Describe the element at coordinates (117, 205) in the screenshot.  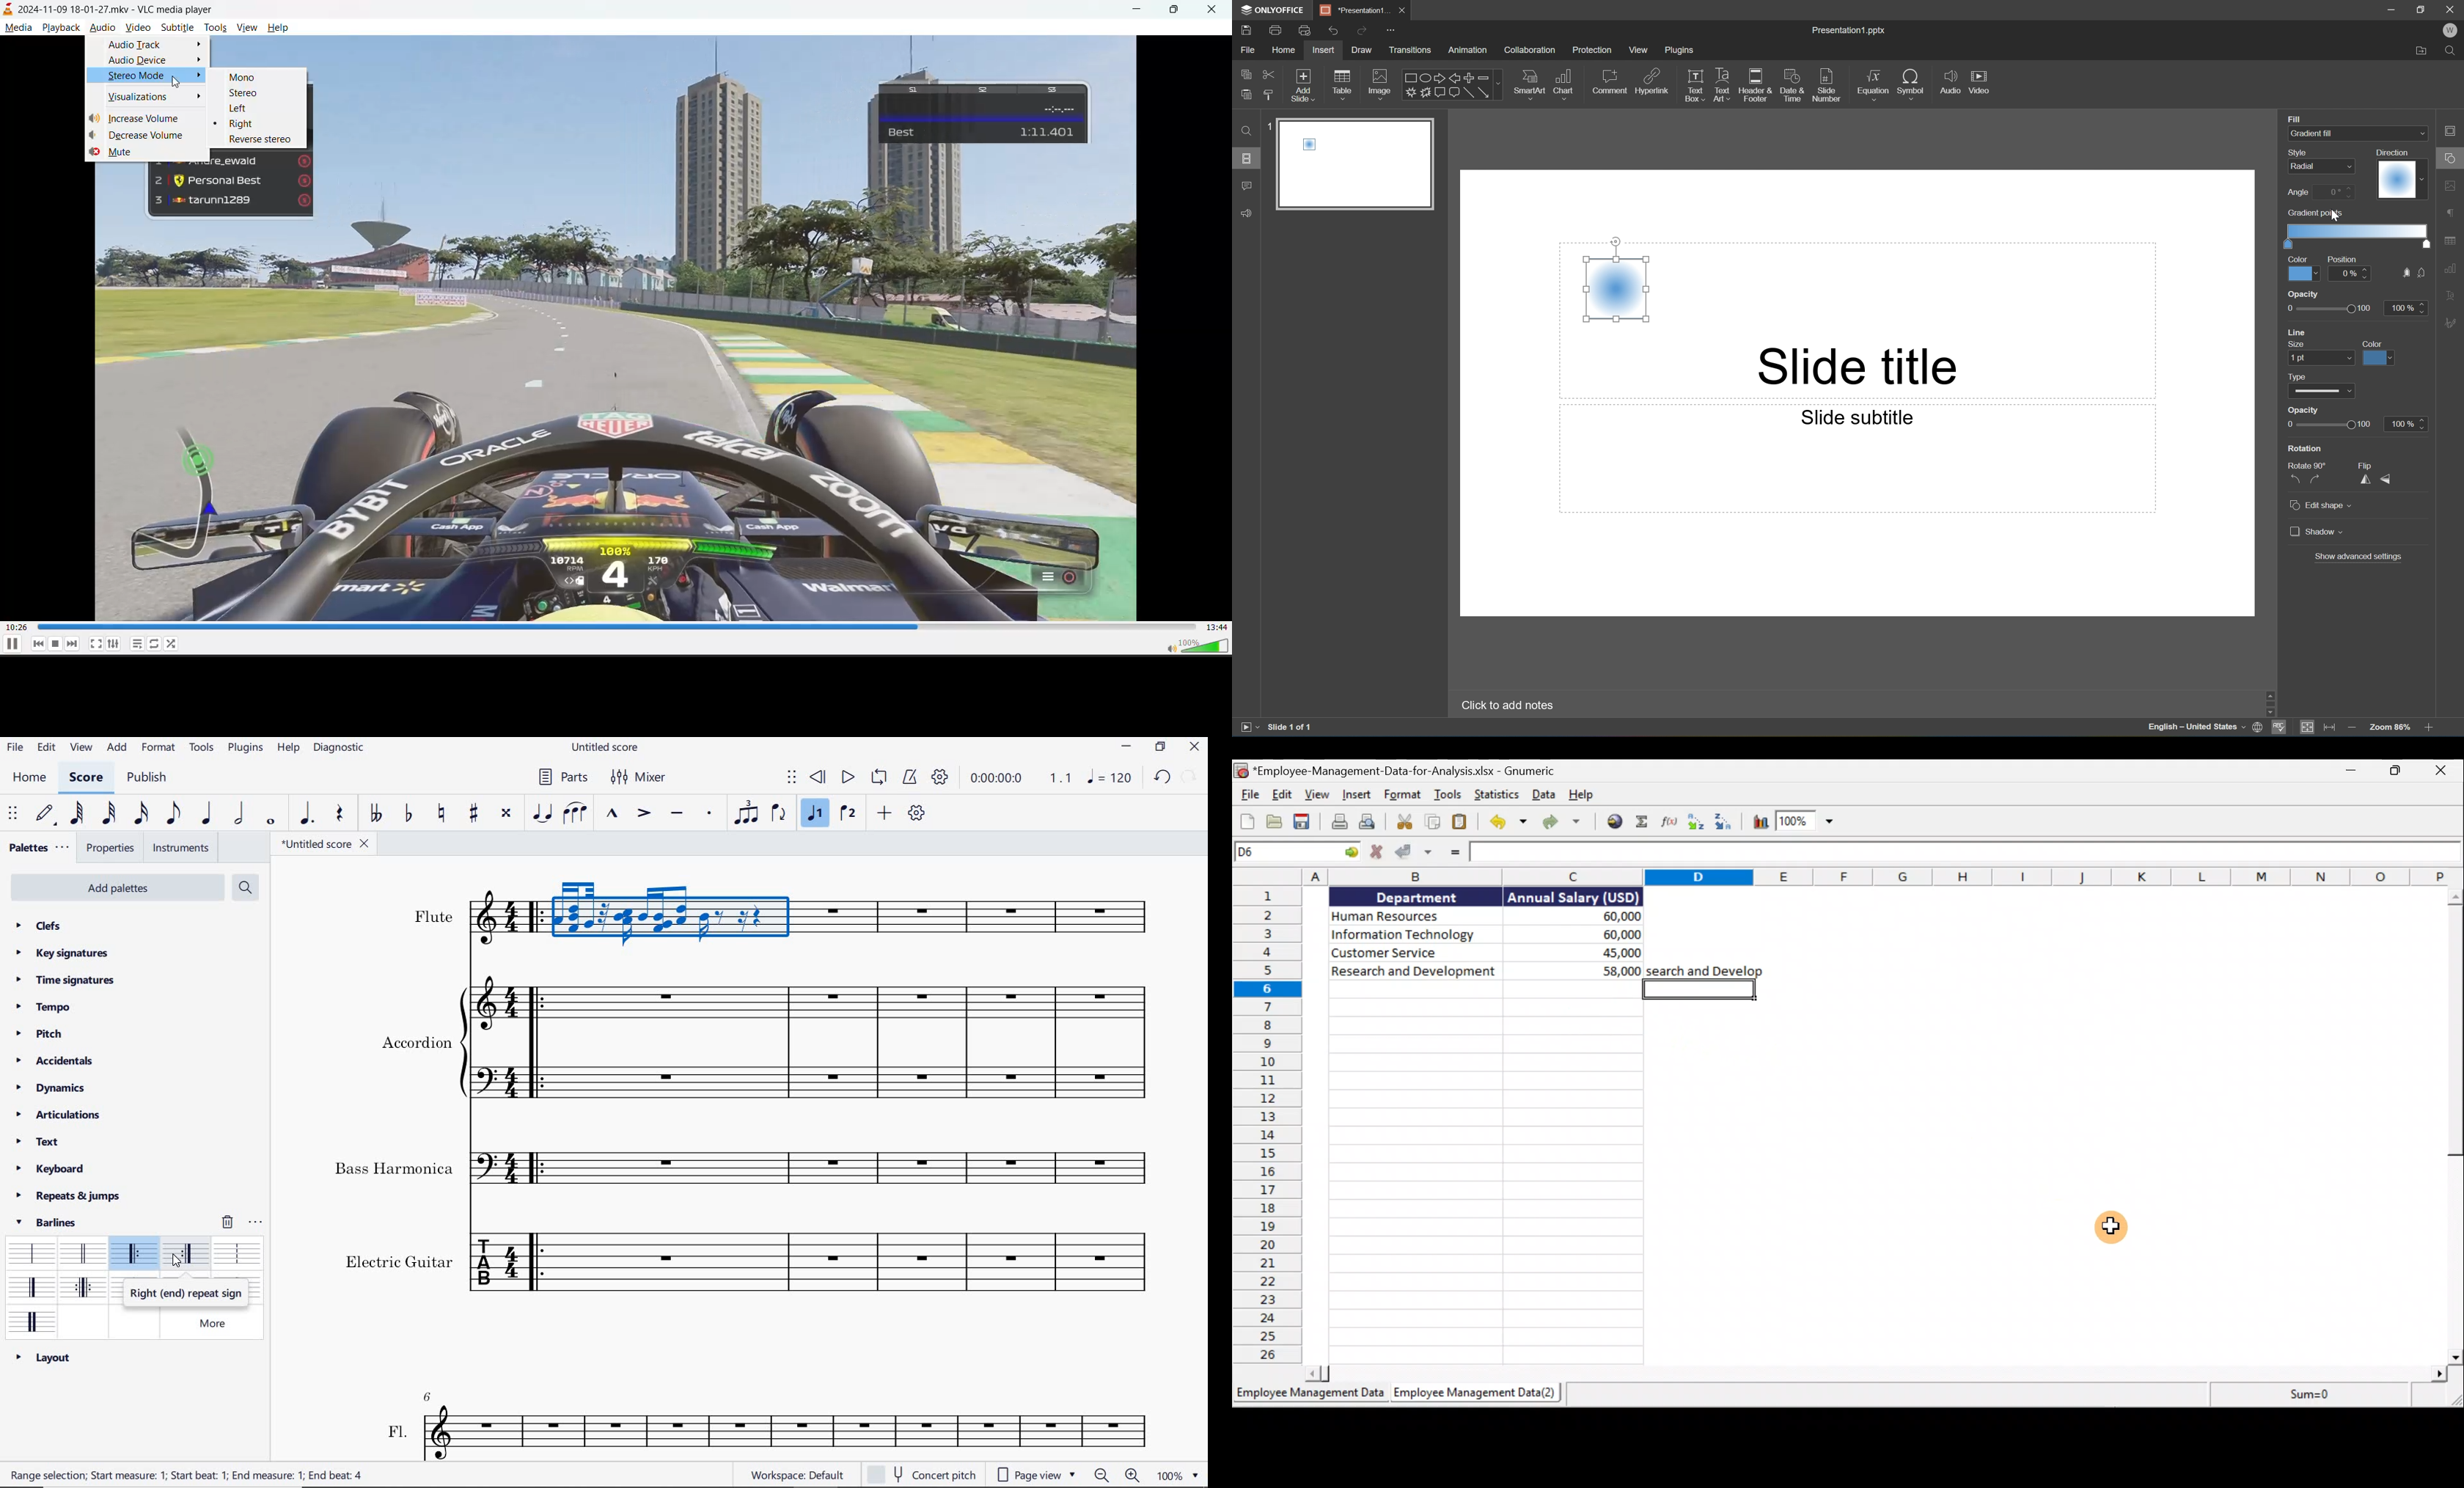
I see `preview` at that location.